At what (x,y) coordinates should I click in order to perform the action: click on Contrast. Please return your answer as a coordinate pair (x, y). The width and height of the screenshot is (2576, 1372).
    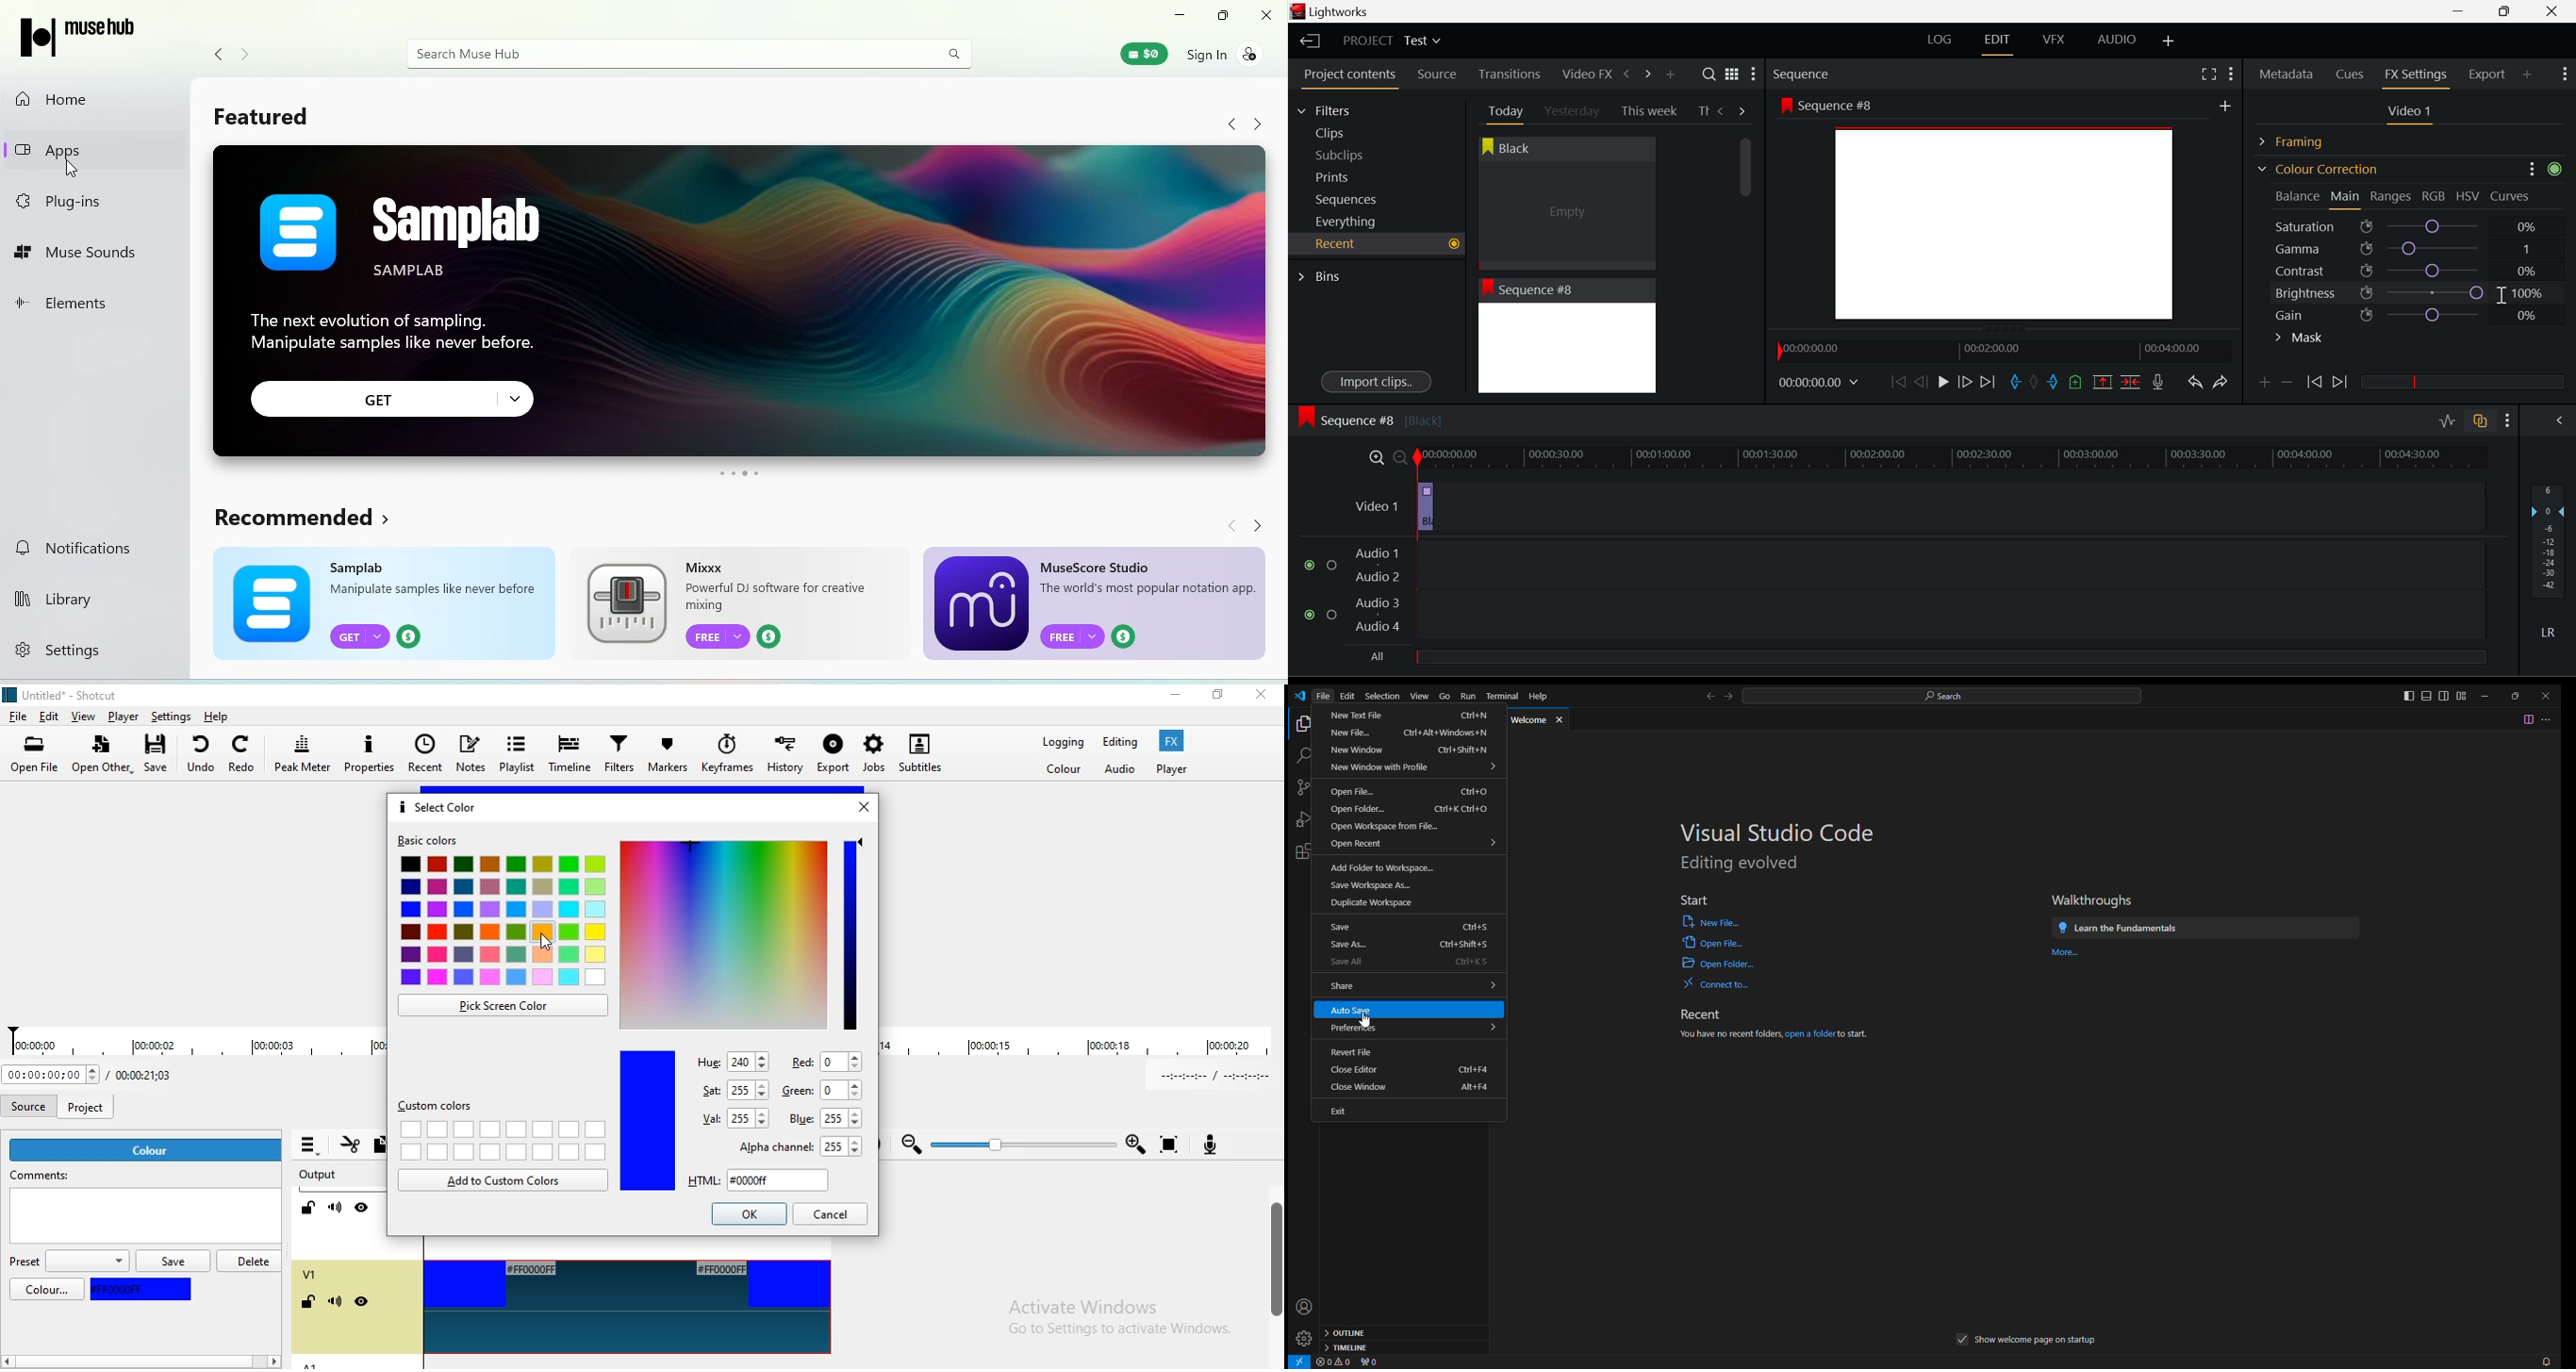
    Looking at the image, I should click on (2411, 270).